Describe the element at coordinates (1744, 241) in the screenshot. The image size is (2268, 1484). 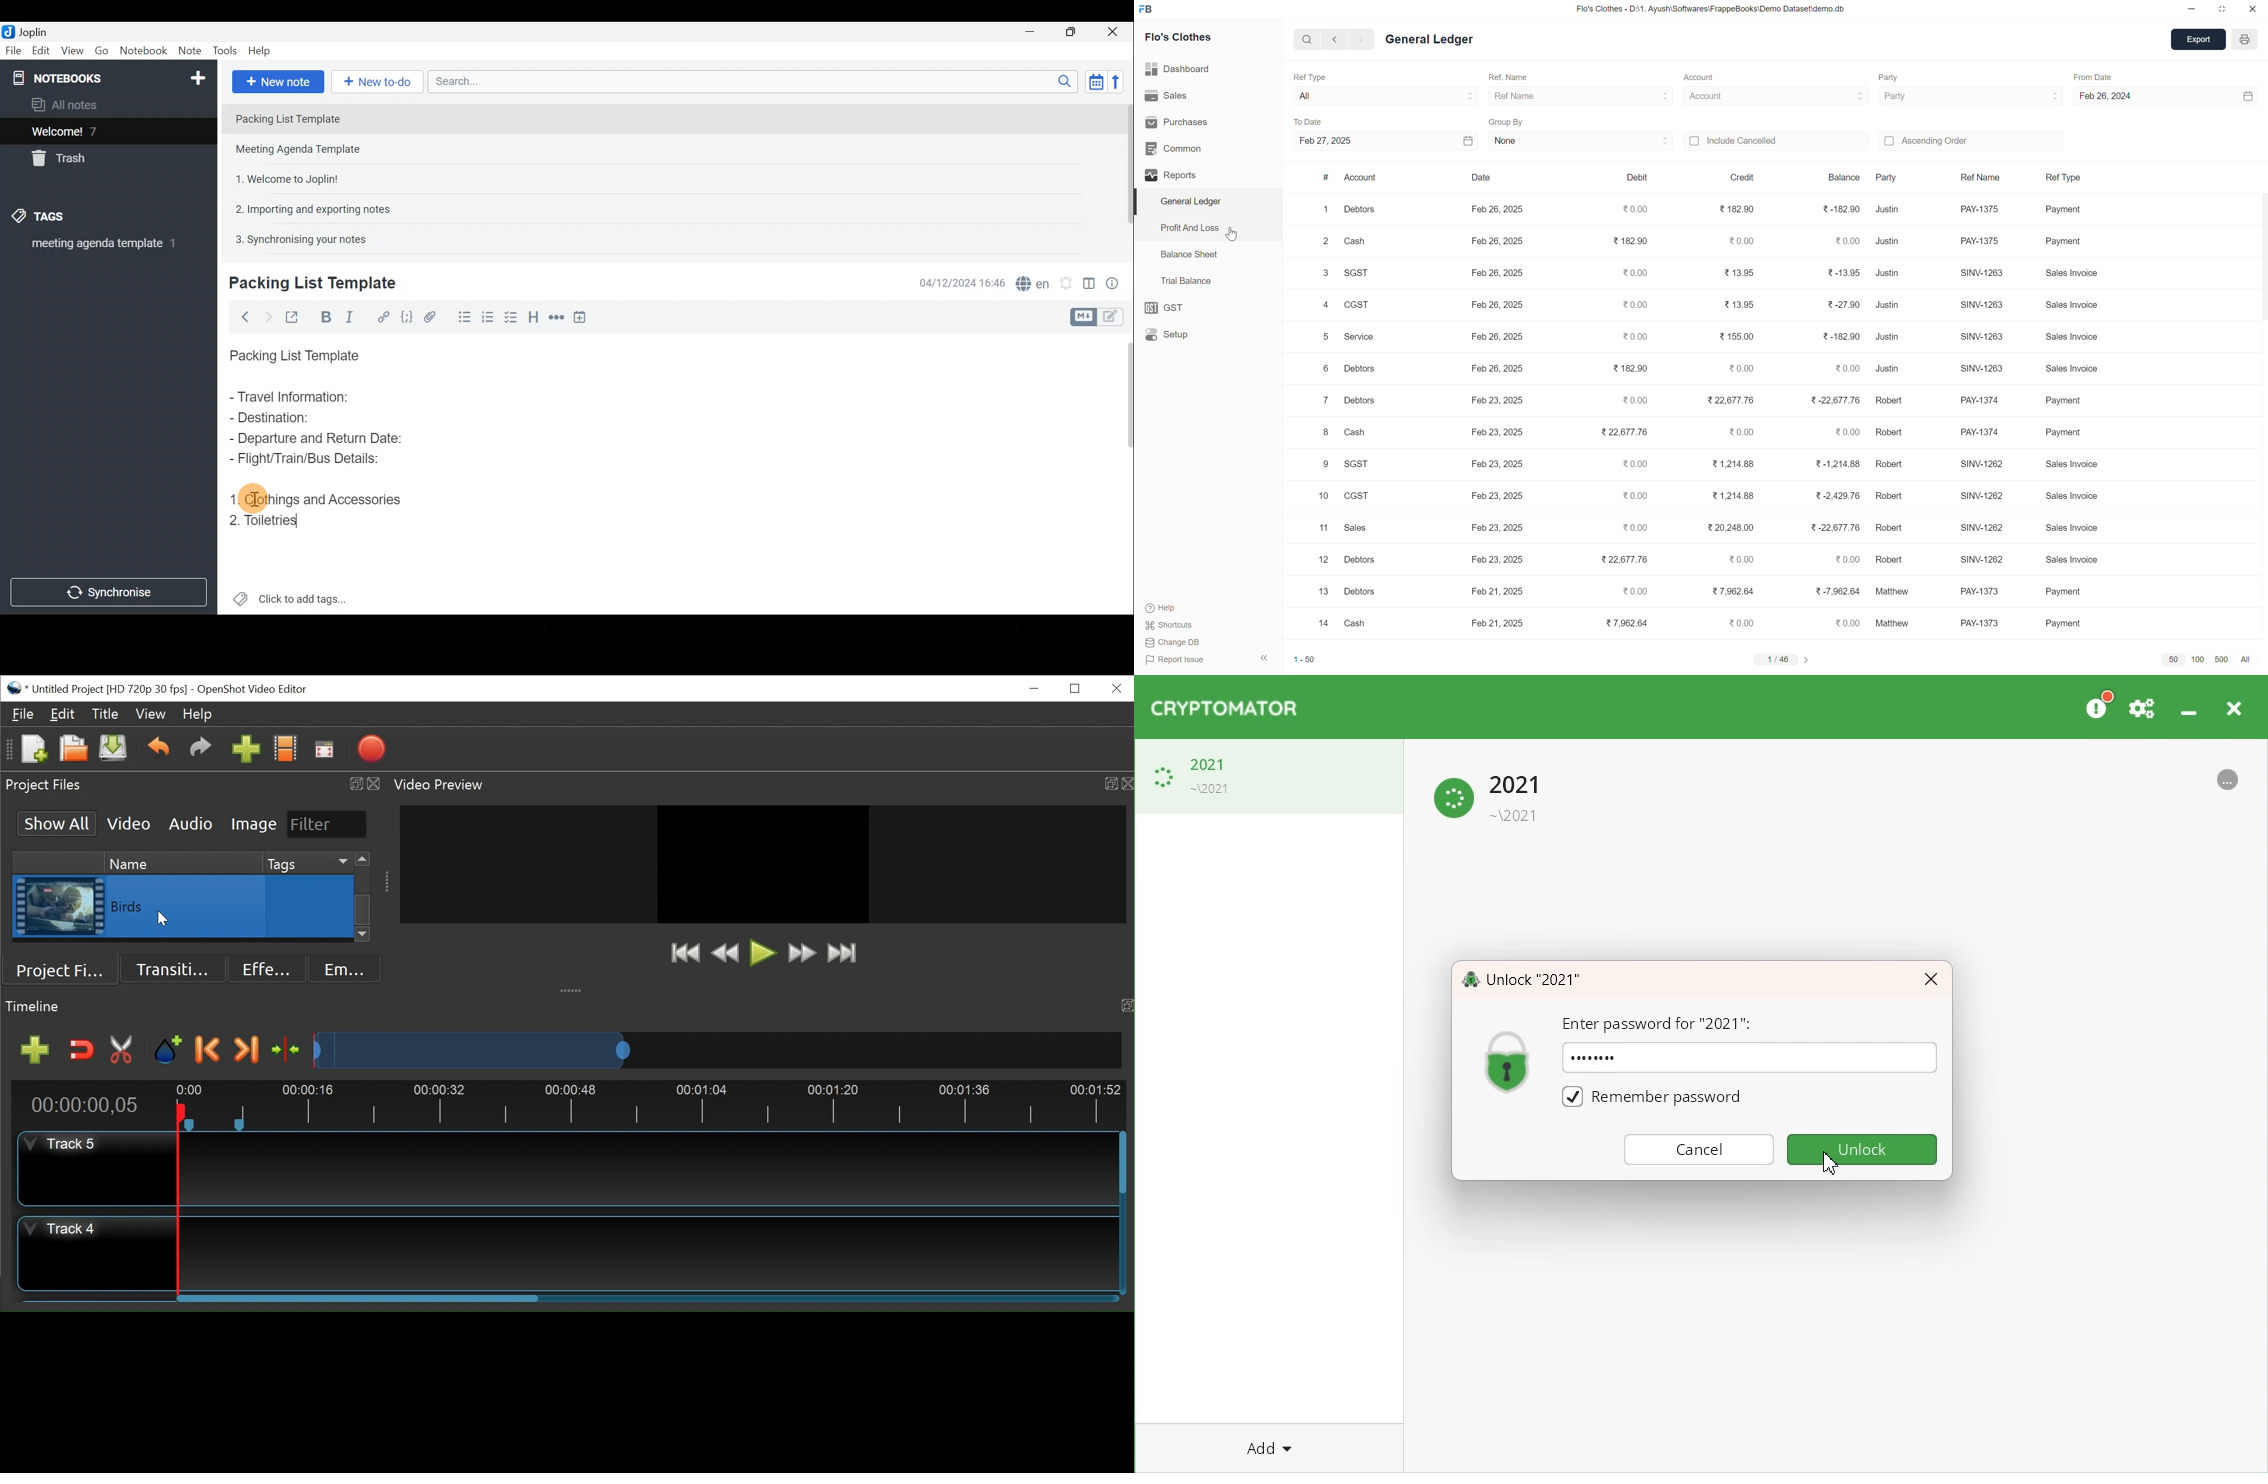
I see `₹0.00` at that location.